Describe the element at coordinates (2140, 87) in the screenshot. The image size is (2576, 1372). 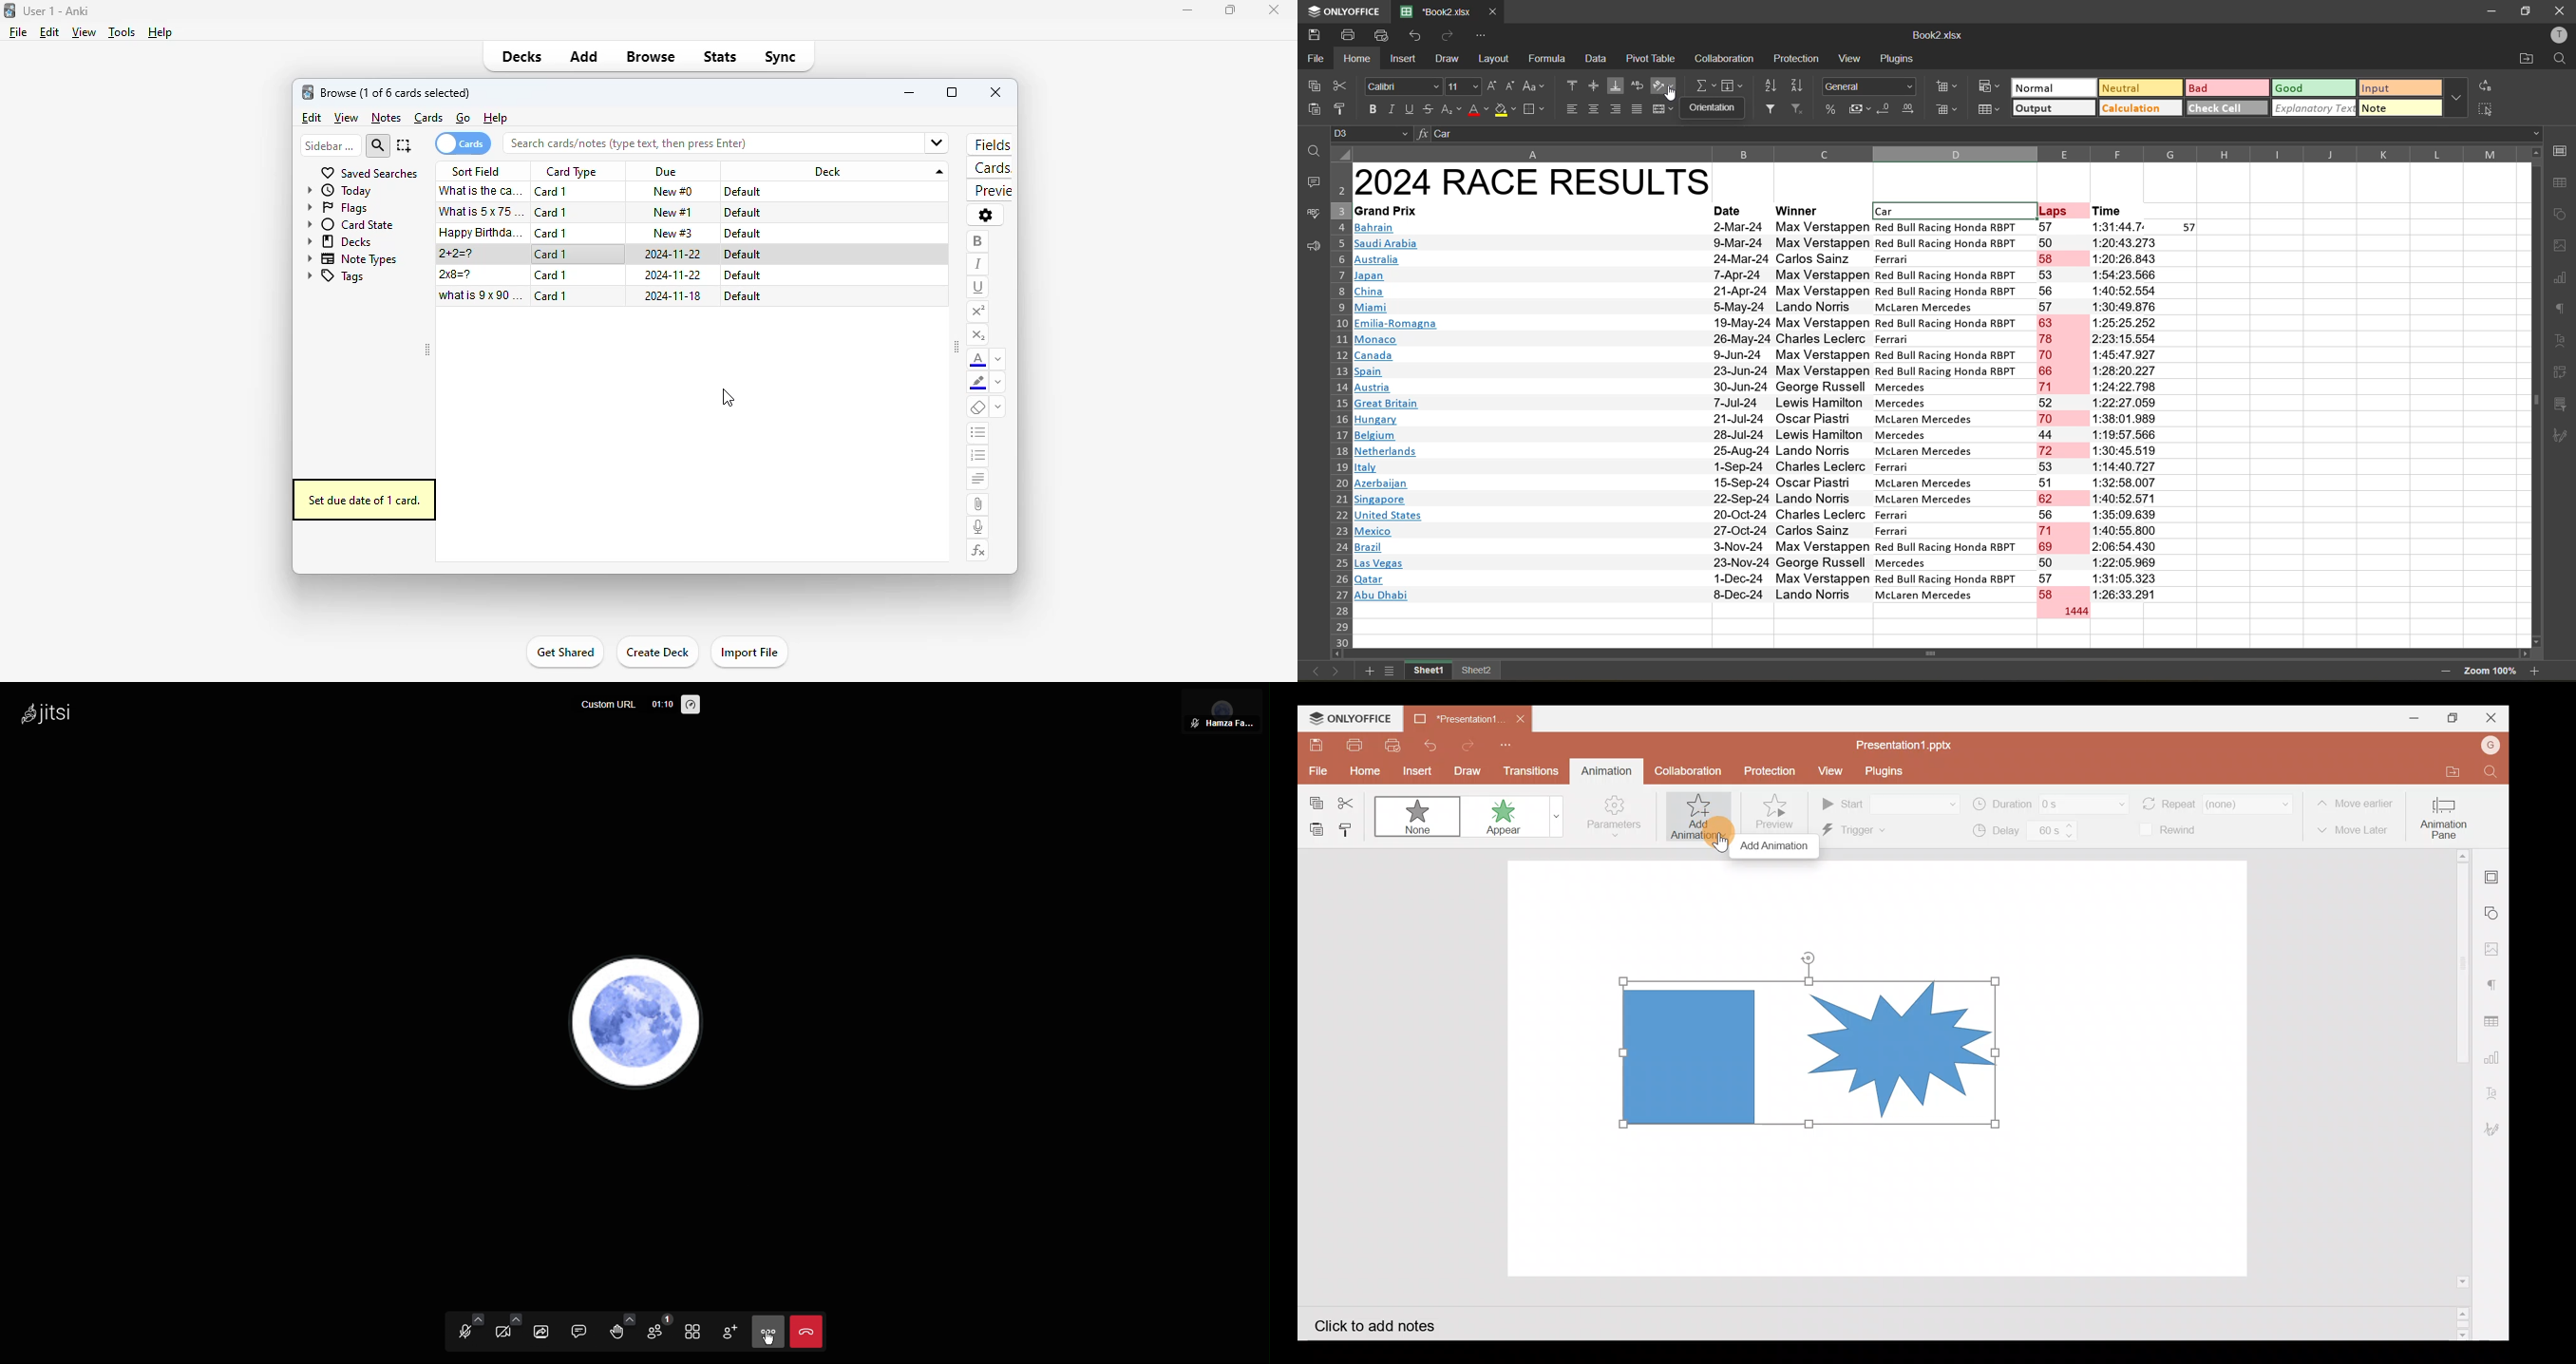
I see `neutral` at that location.